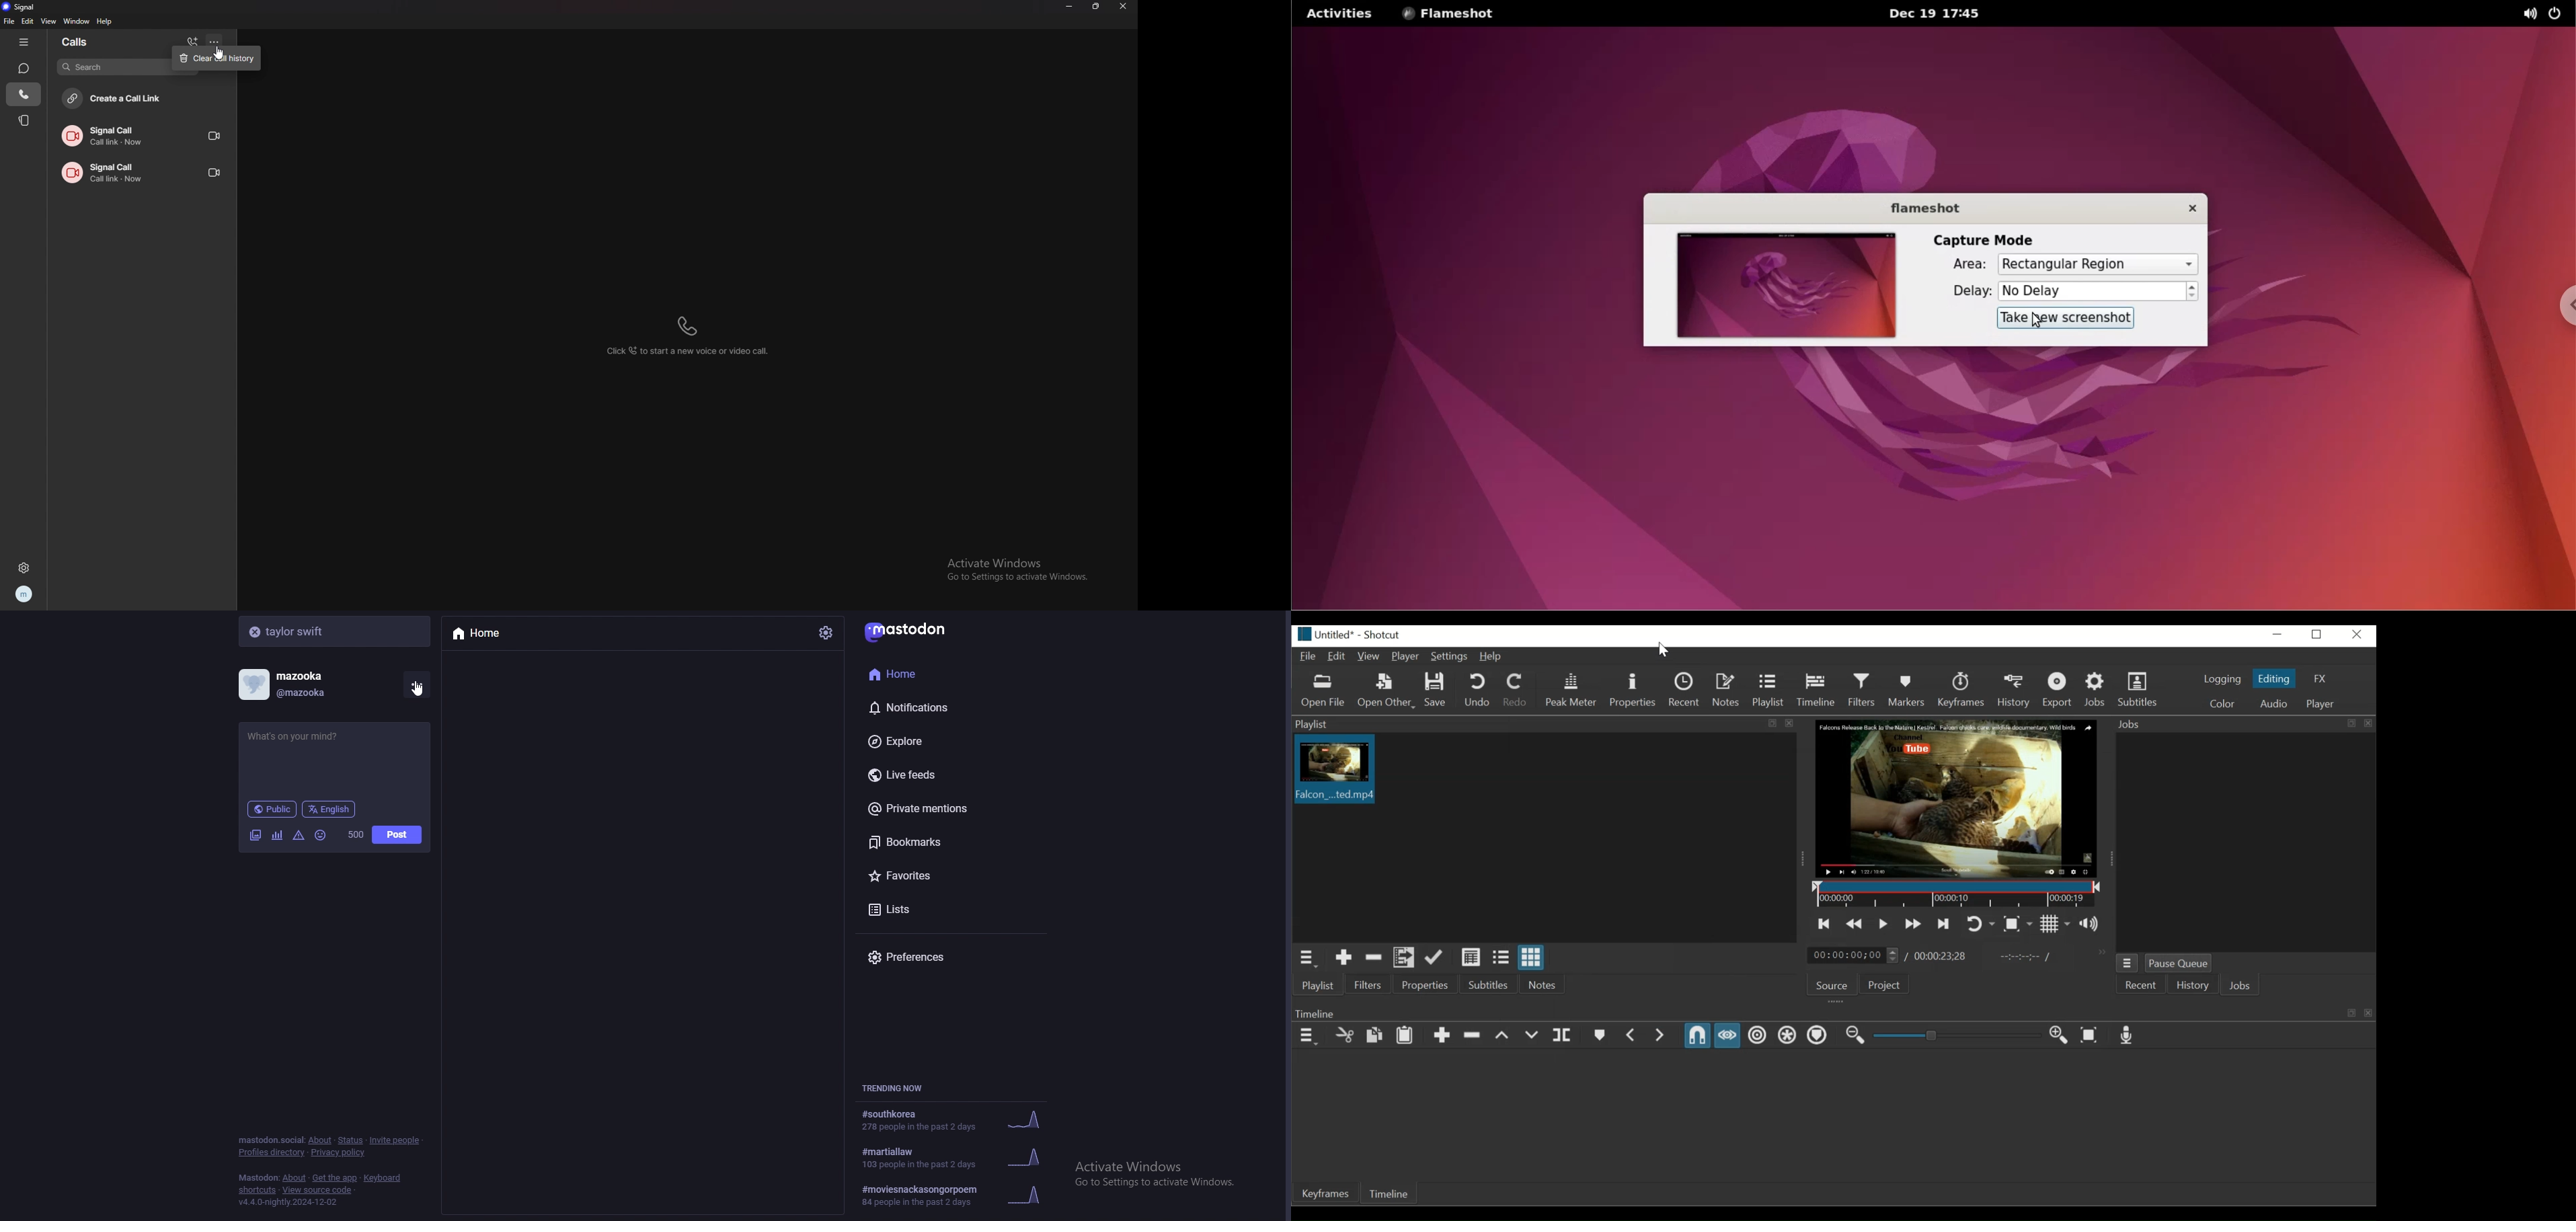  What do you see at coordinates (2322, 678) in the screenshot?
I see `FX` at bounding box center [2322, 678].